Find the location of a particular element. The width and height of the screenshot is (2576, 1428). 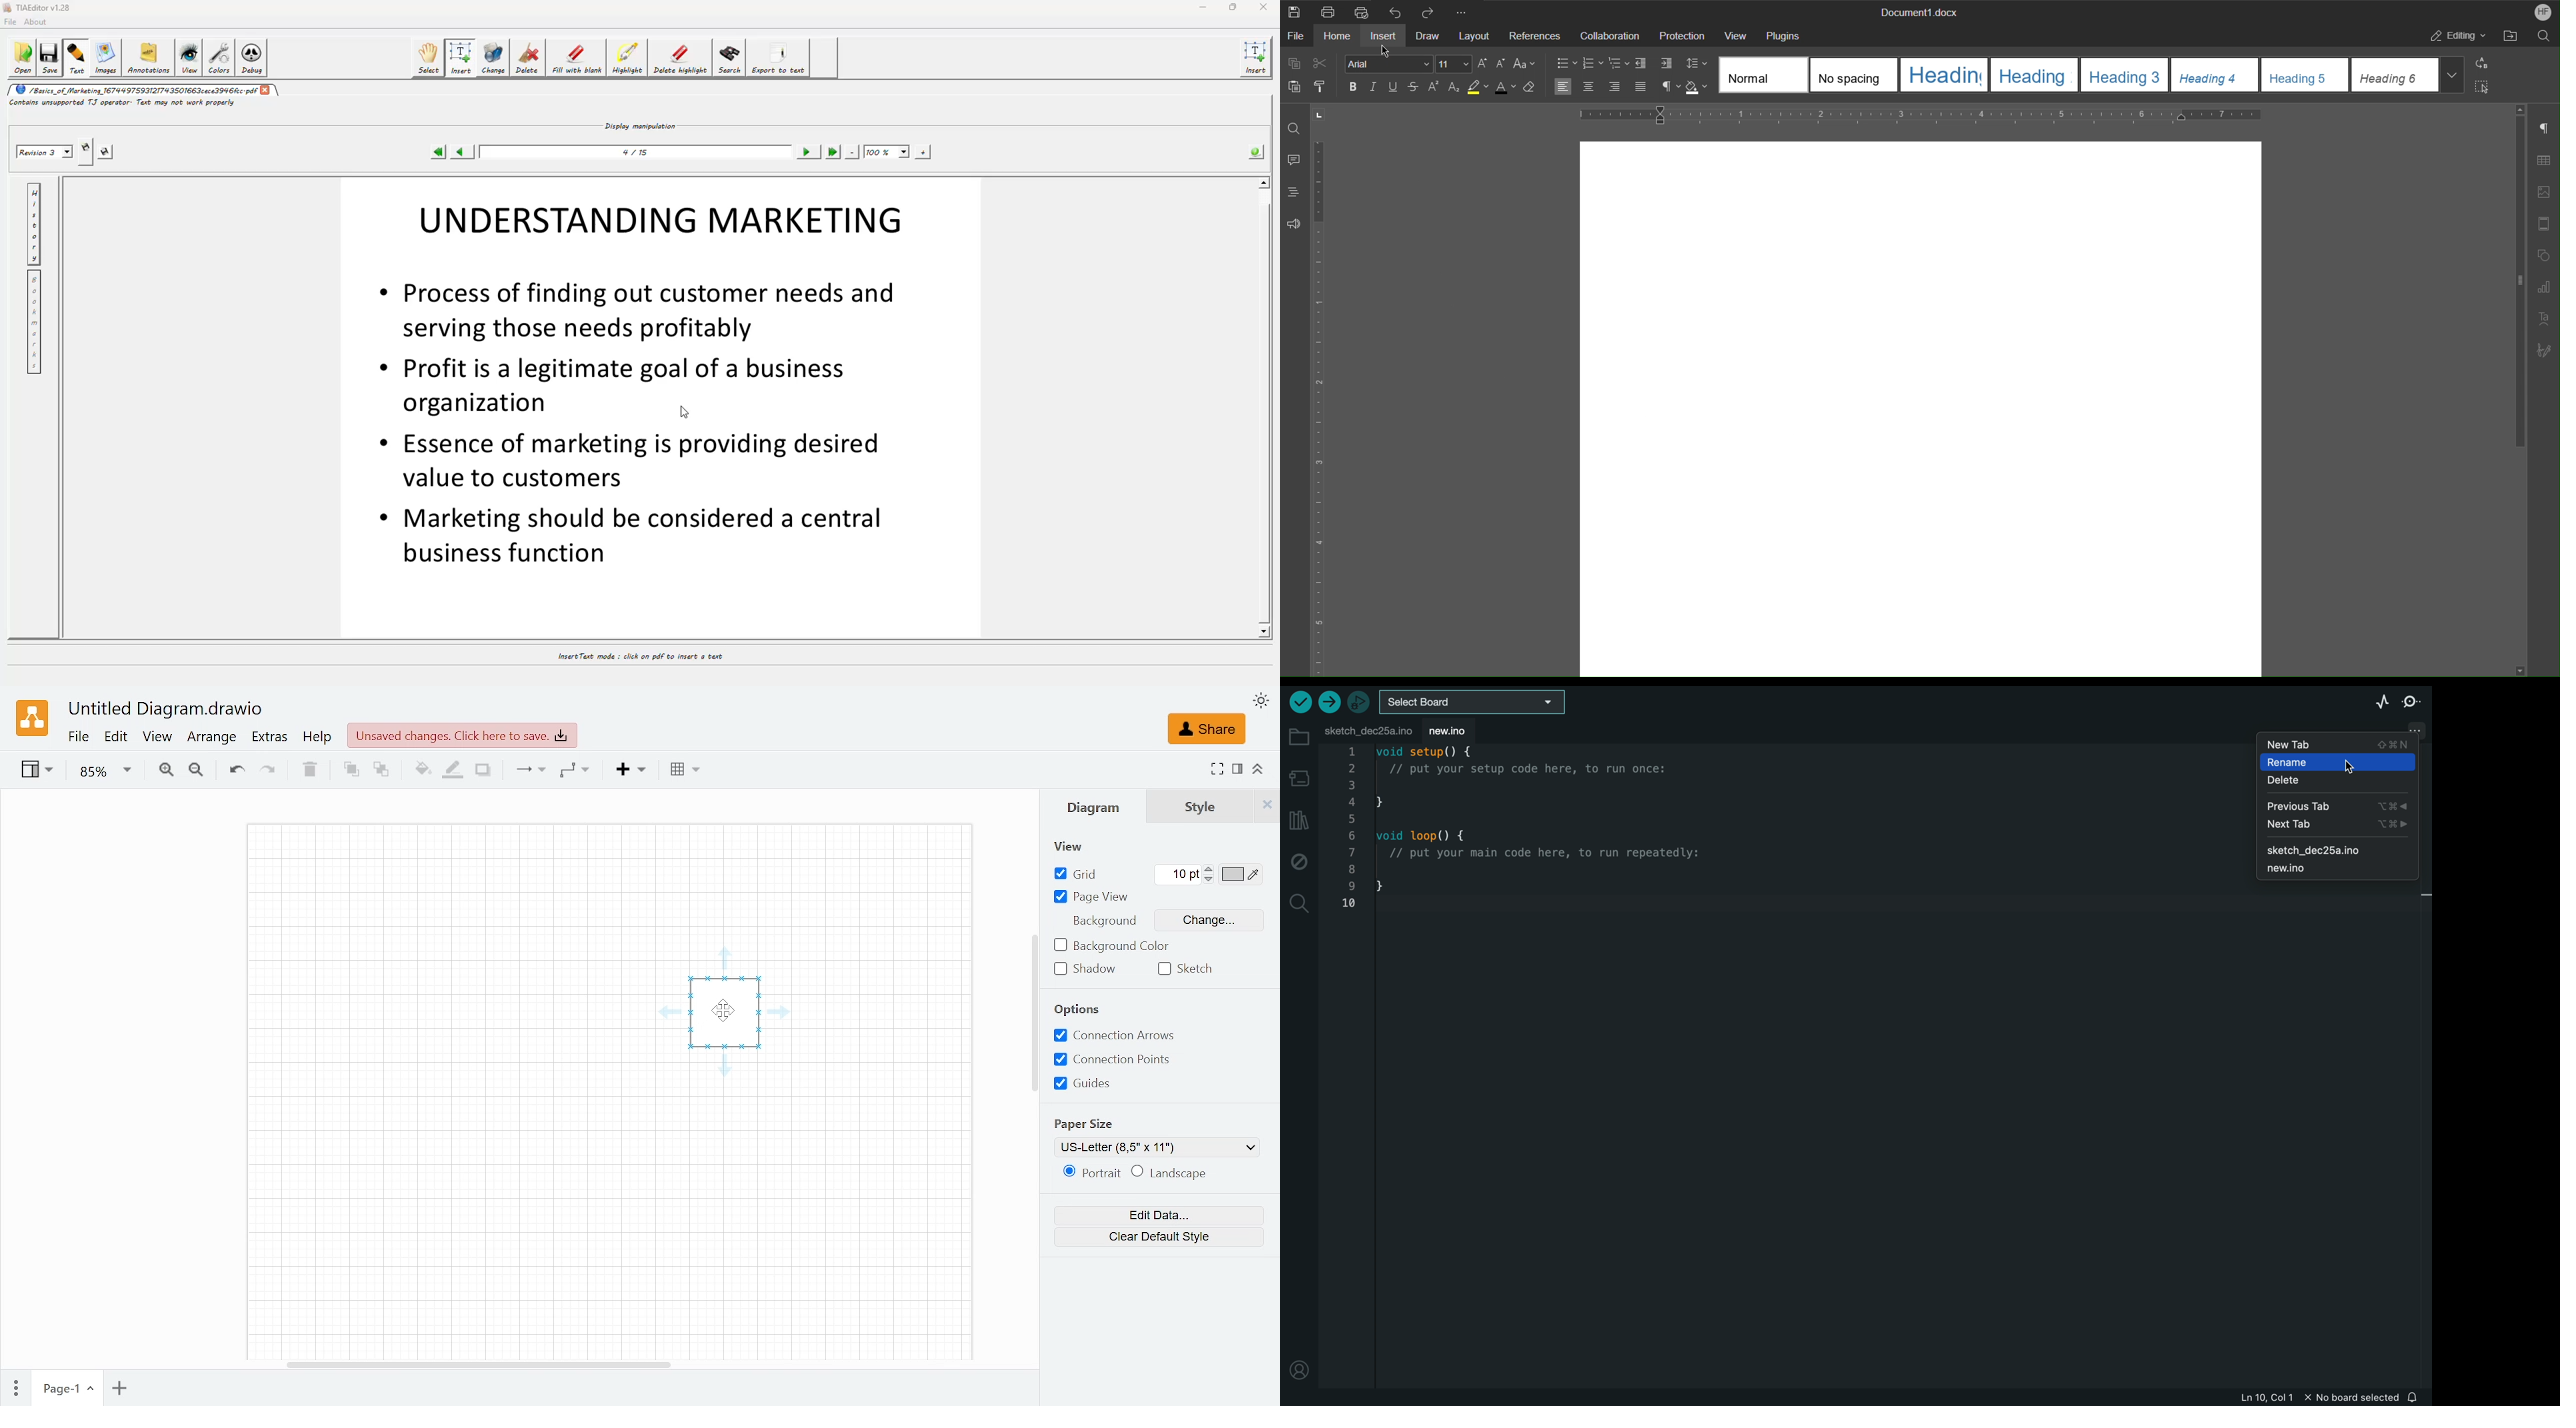

Decrease Indent is located at coordinates (1641, 63).